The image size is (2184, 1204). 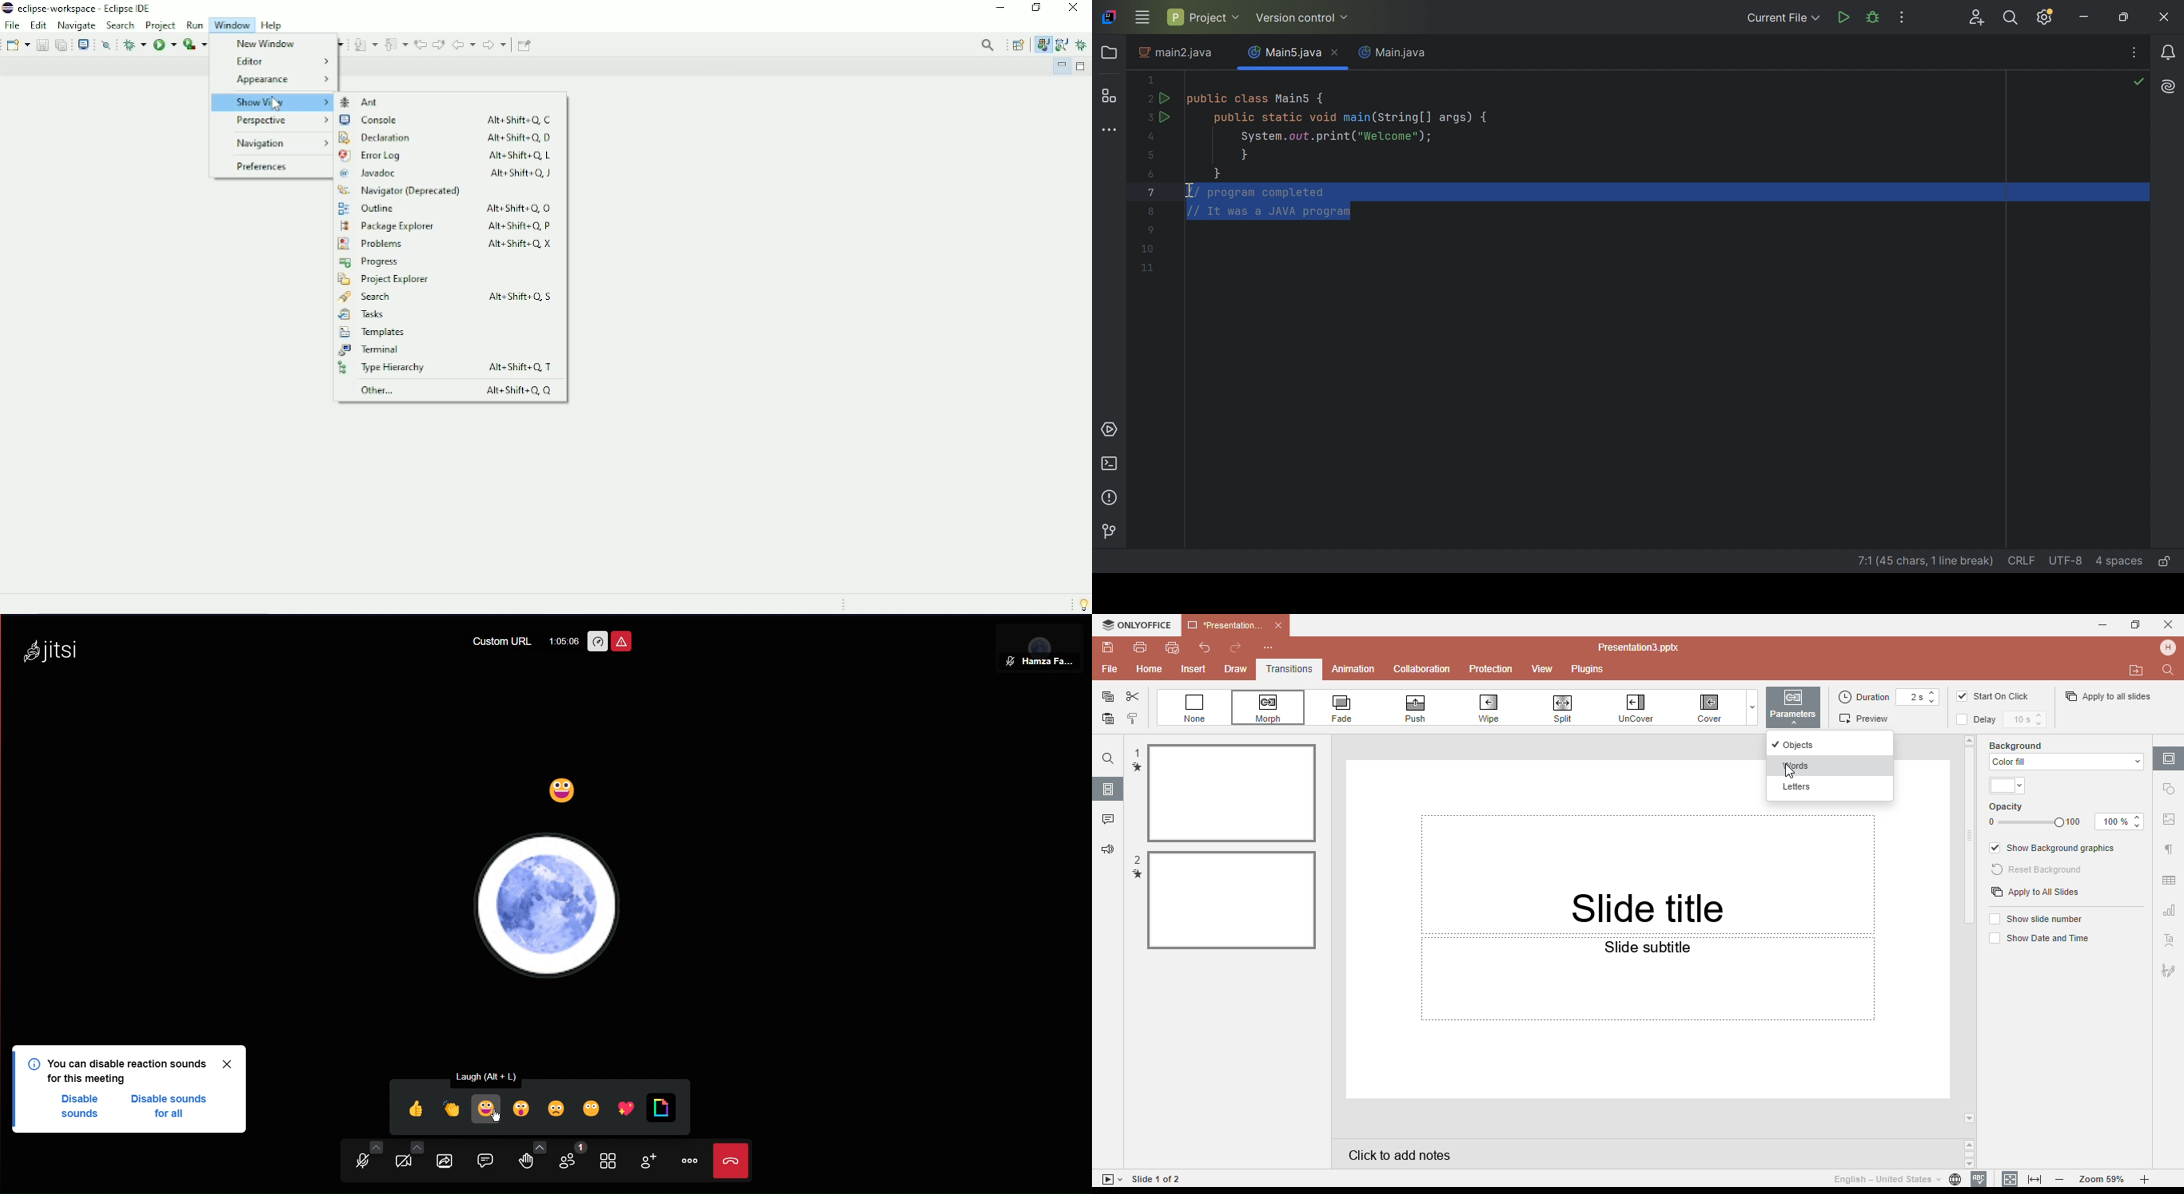 I want to click on button highlighted, so click(x=1794, y=707).